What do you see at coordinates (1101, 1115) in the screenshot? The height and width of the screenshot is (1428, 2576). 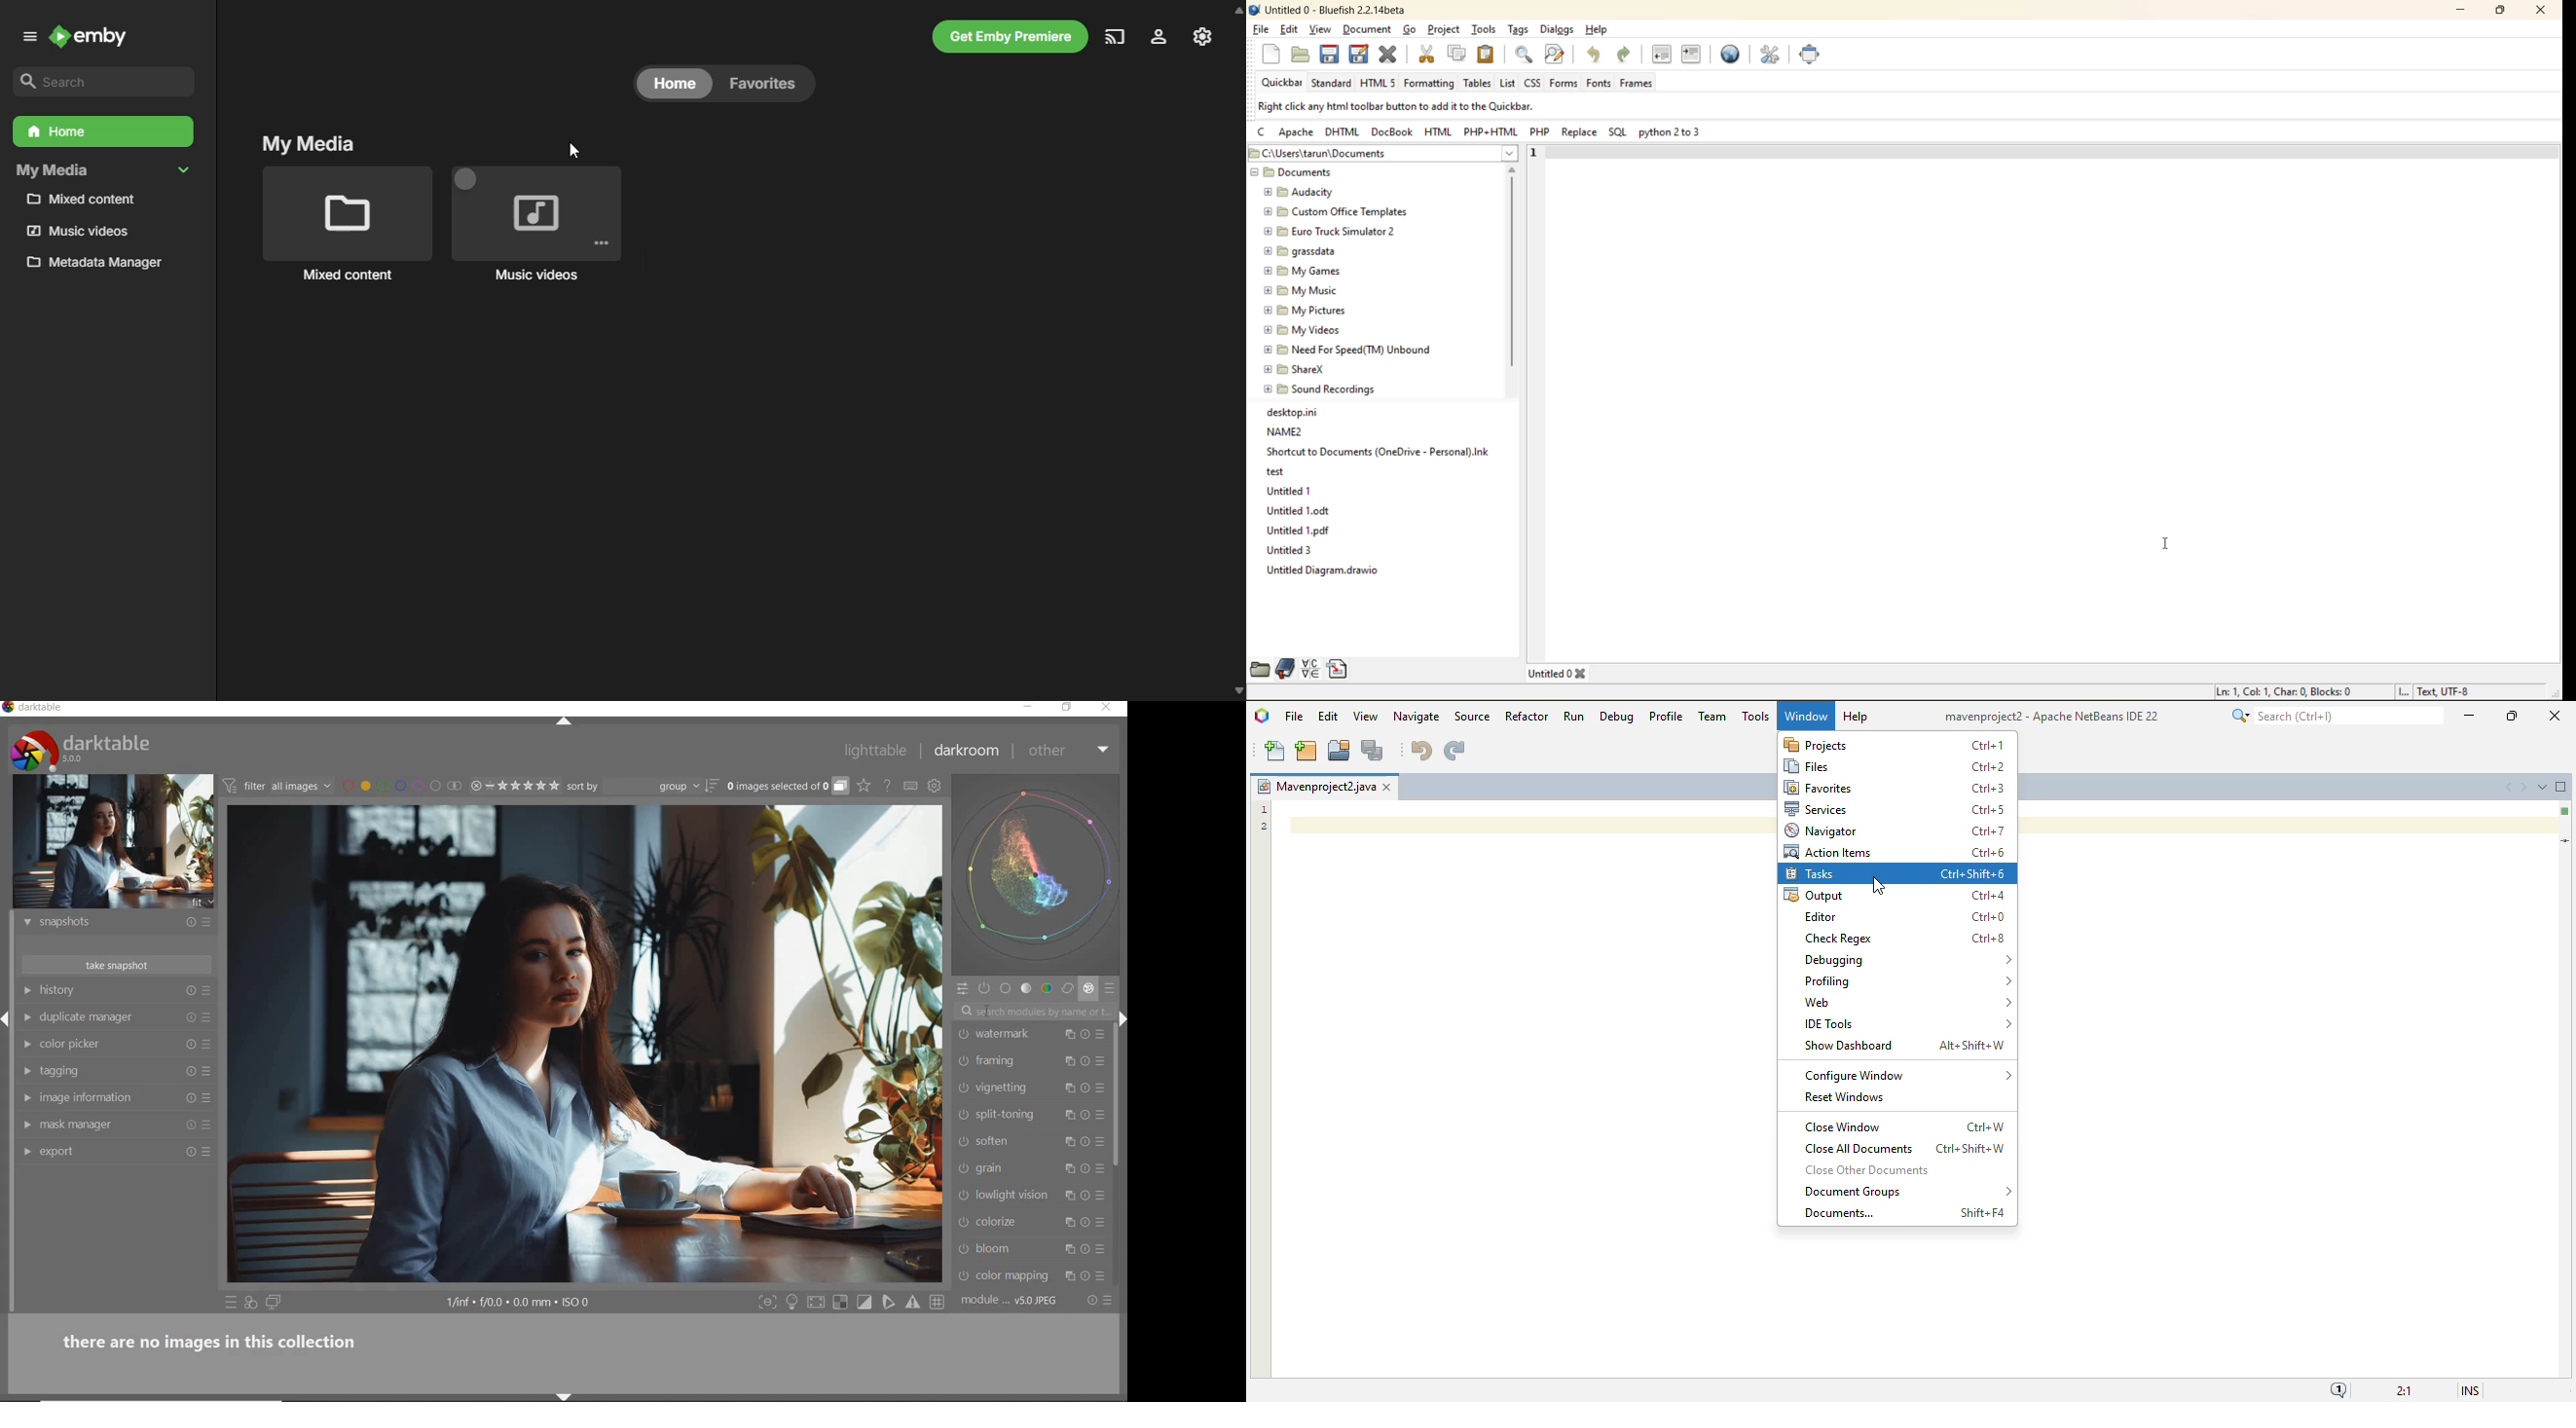 I see `preset and preferences` at bounding box center [1101, 1115].